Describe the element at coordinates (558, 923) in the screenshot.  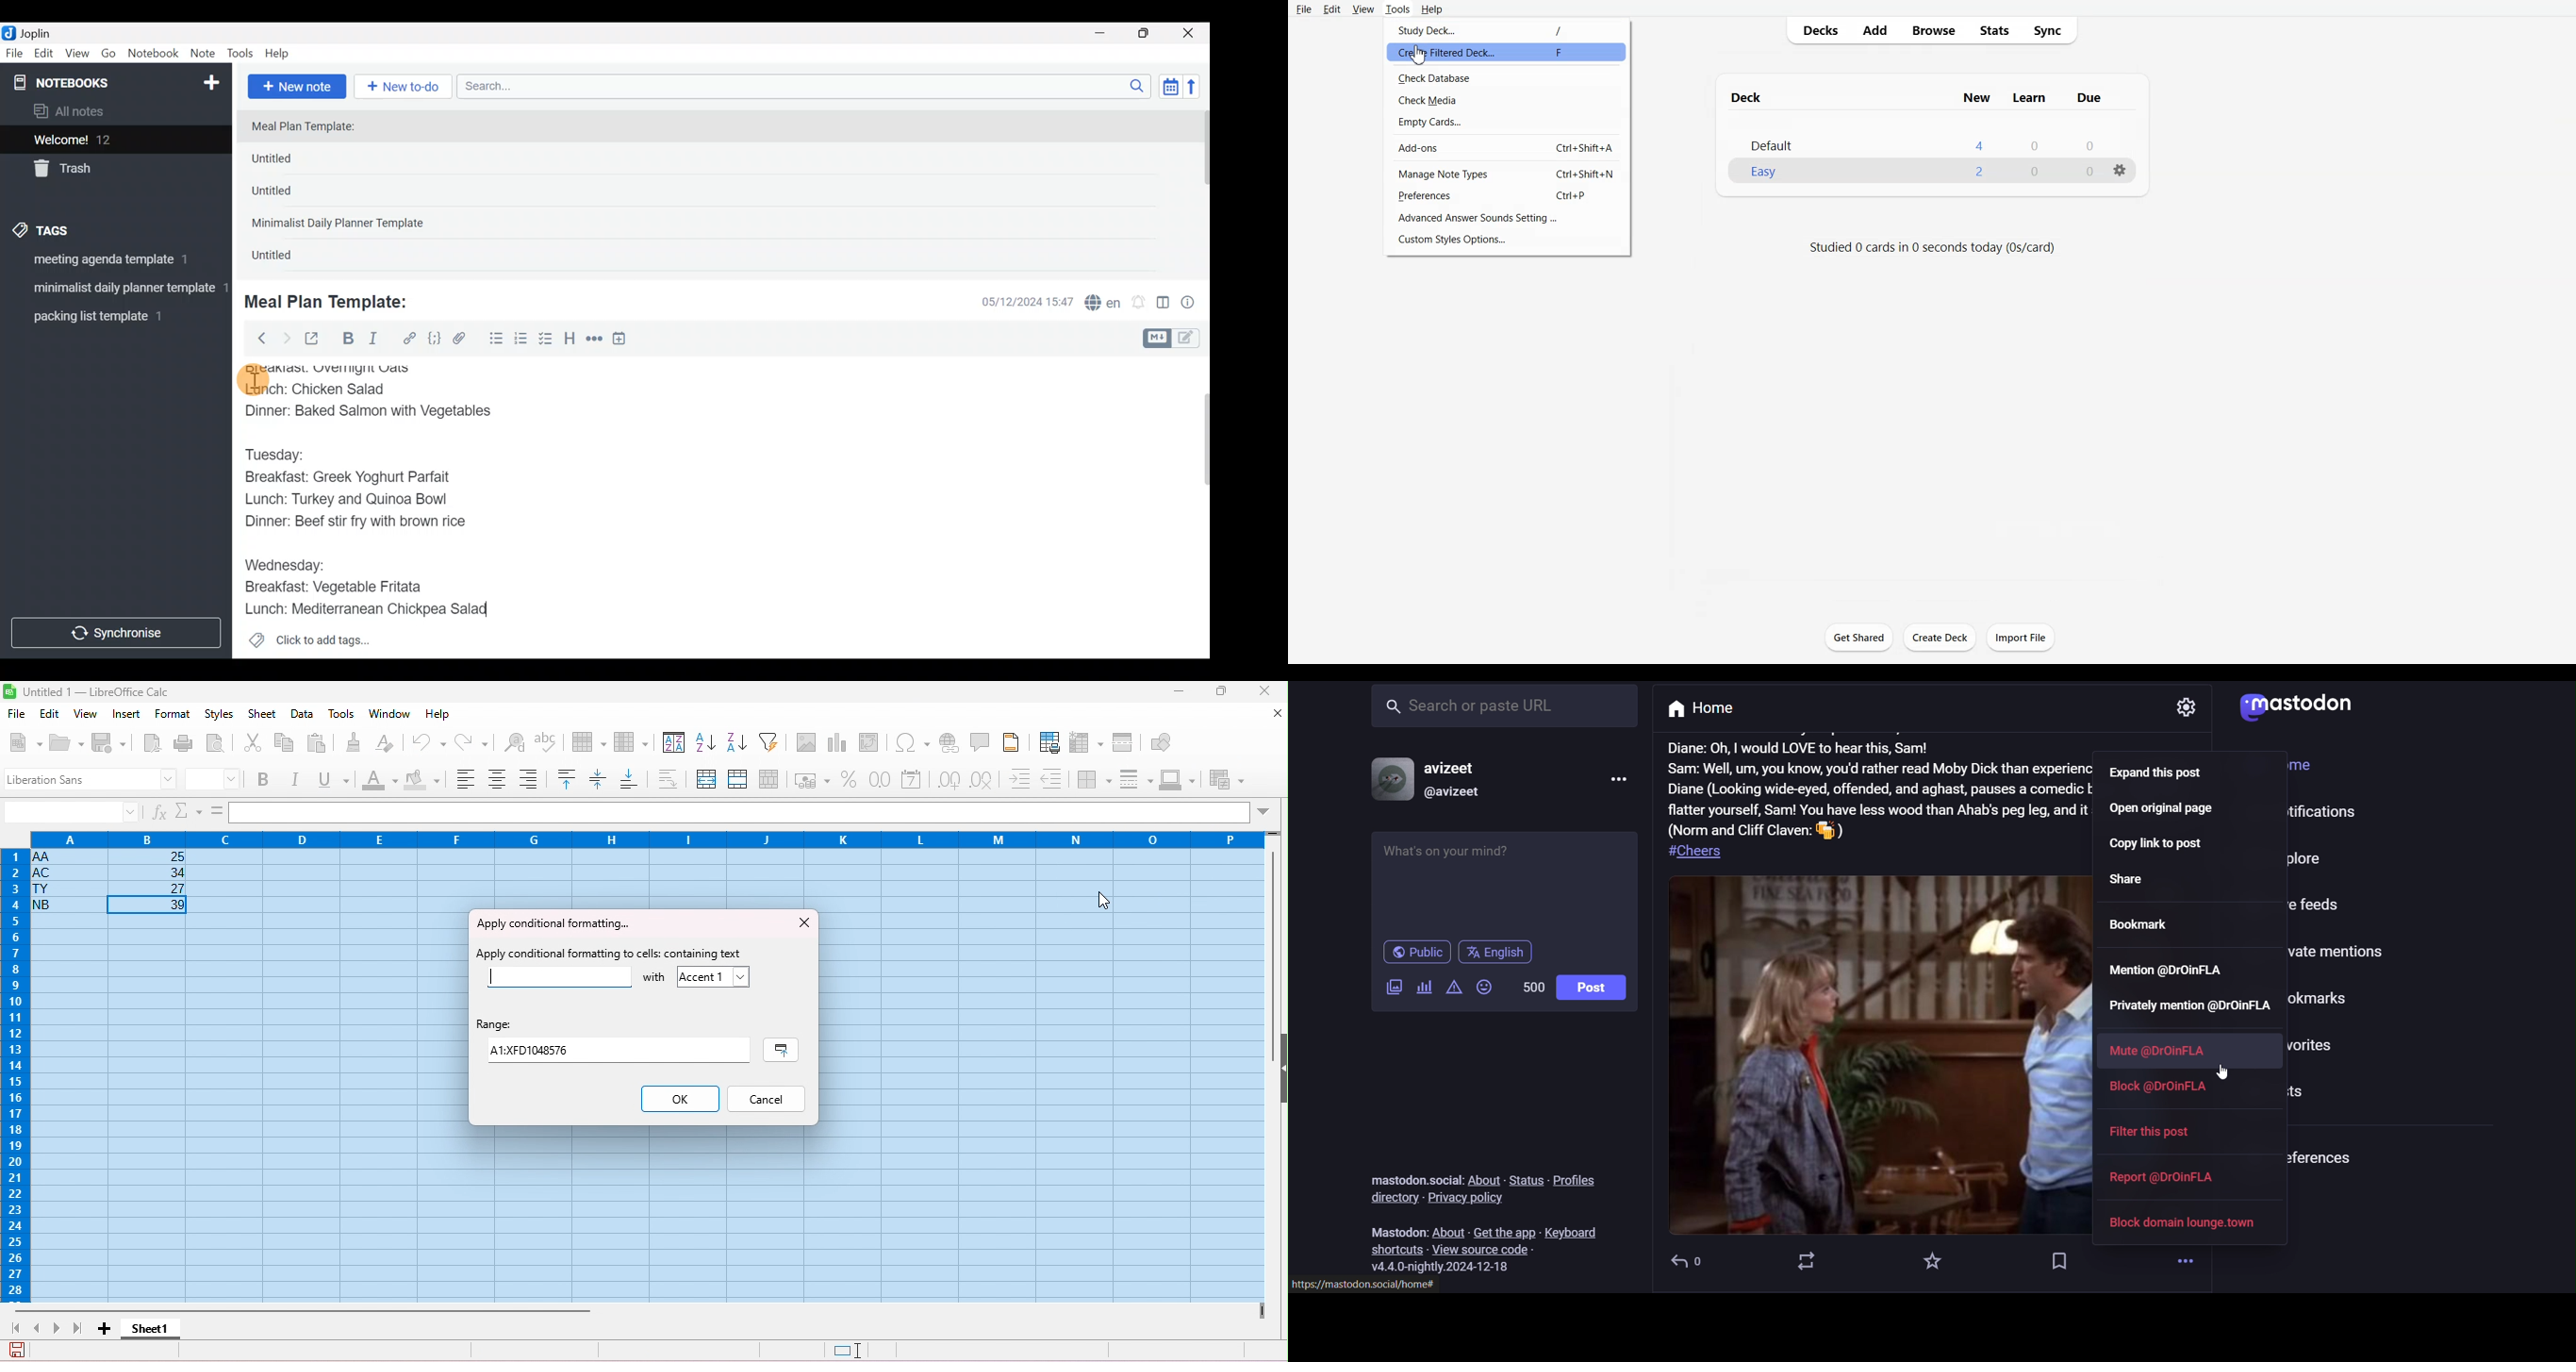
I see `apply conditional formatting` at that location.